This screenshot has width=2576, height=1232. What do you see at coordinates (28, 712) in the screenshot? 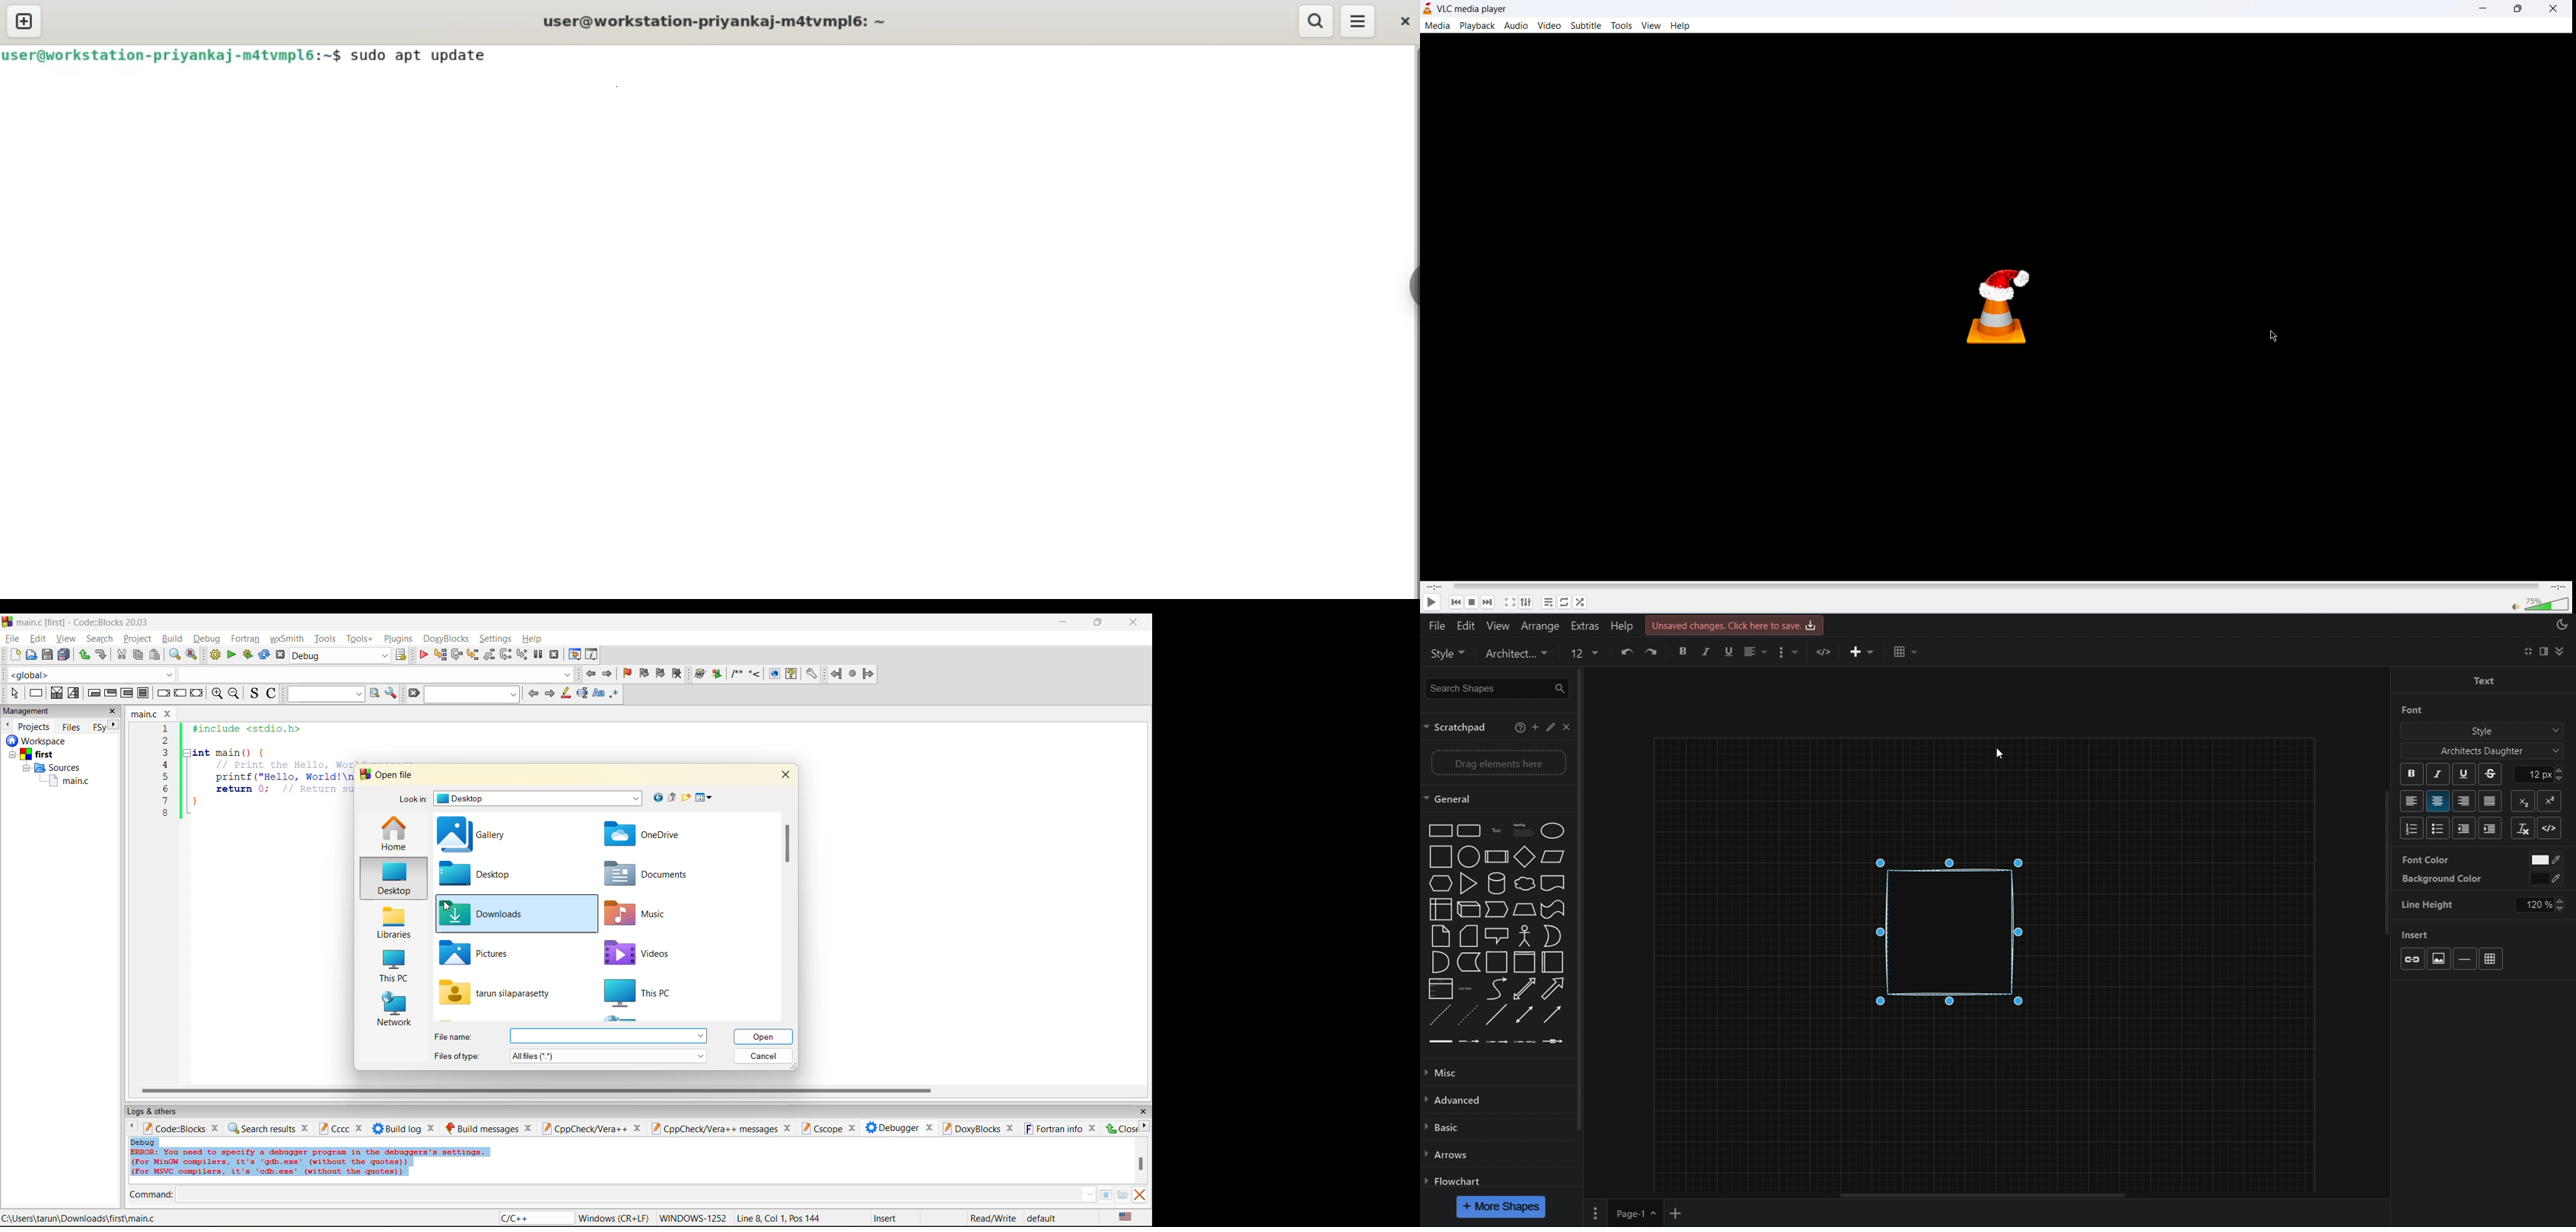
I see `management` at bounding box center [28, 712].